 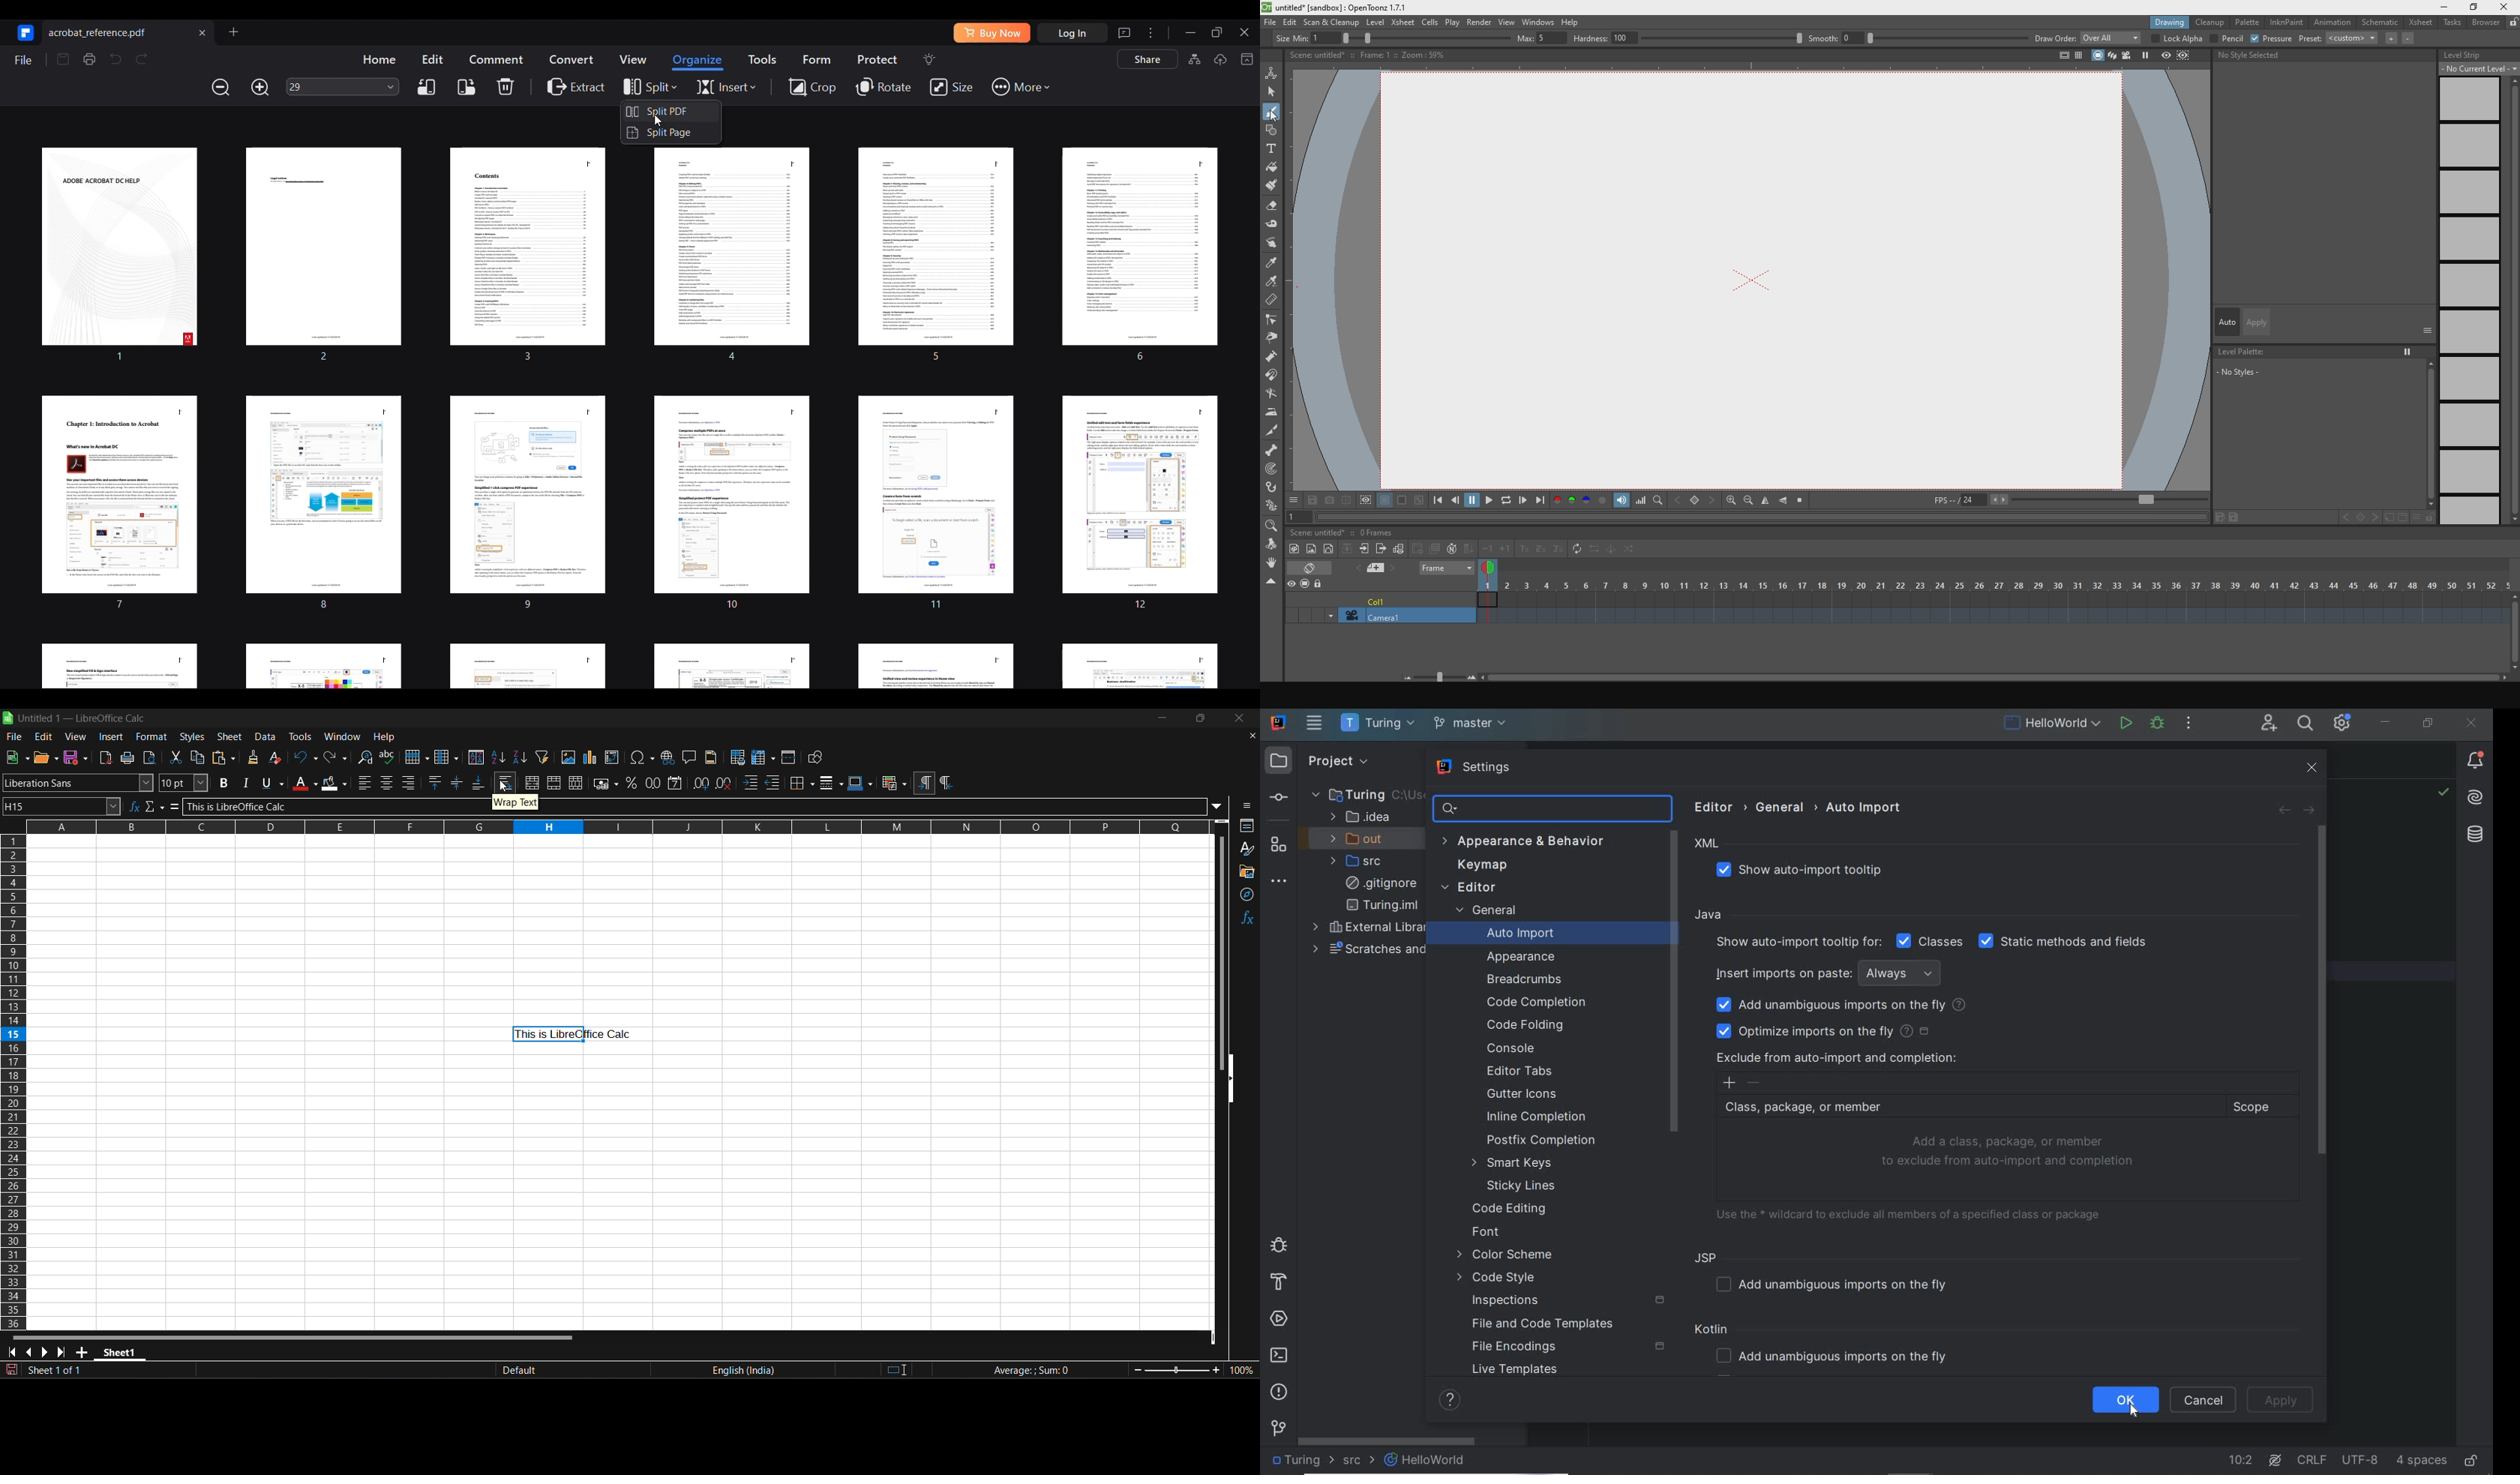 I want to click on windows, so click(x=1537, y=20).